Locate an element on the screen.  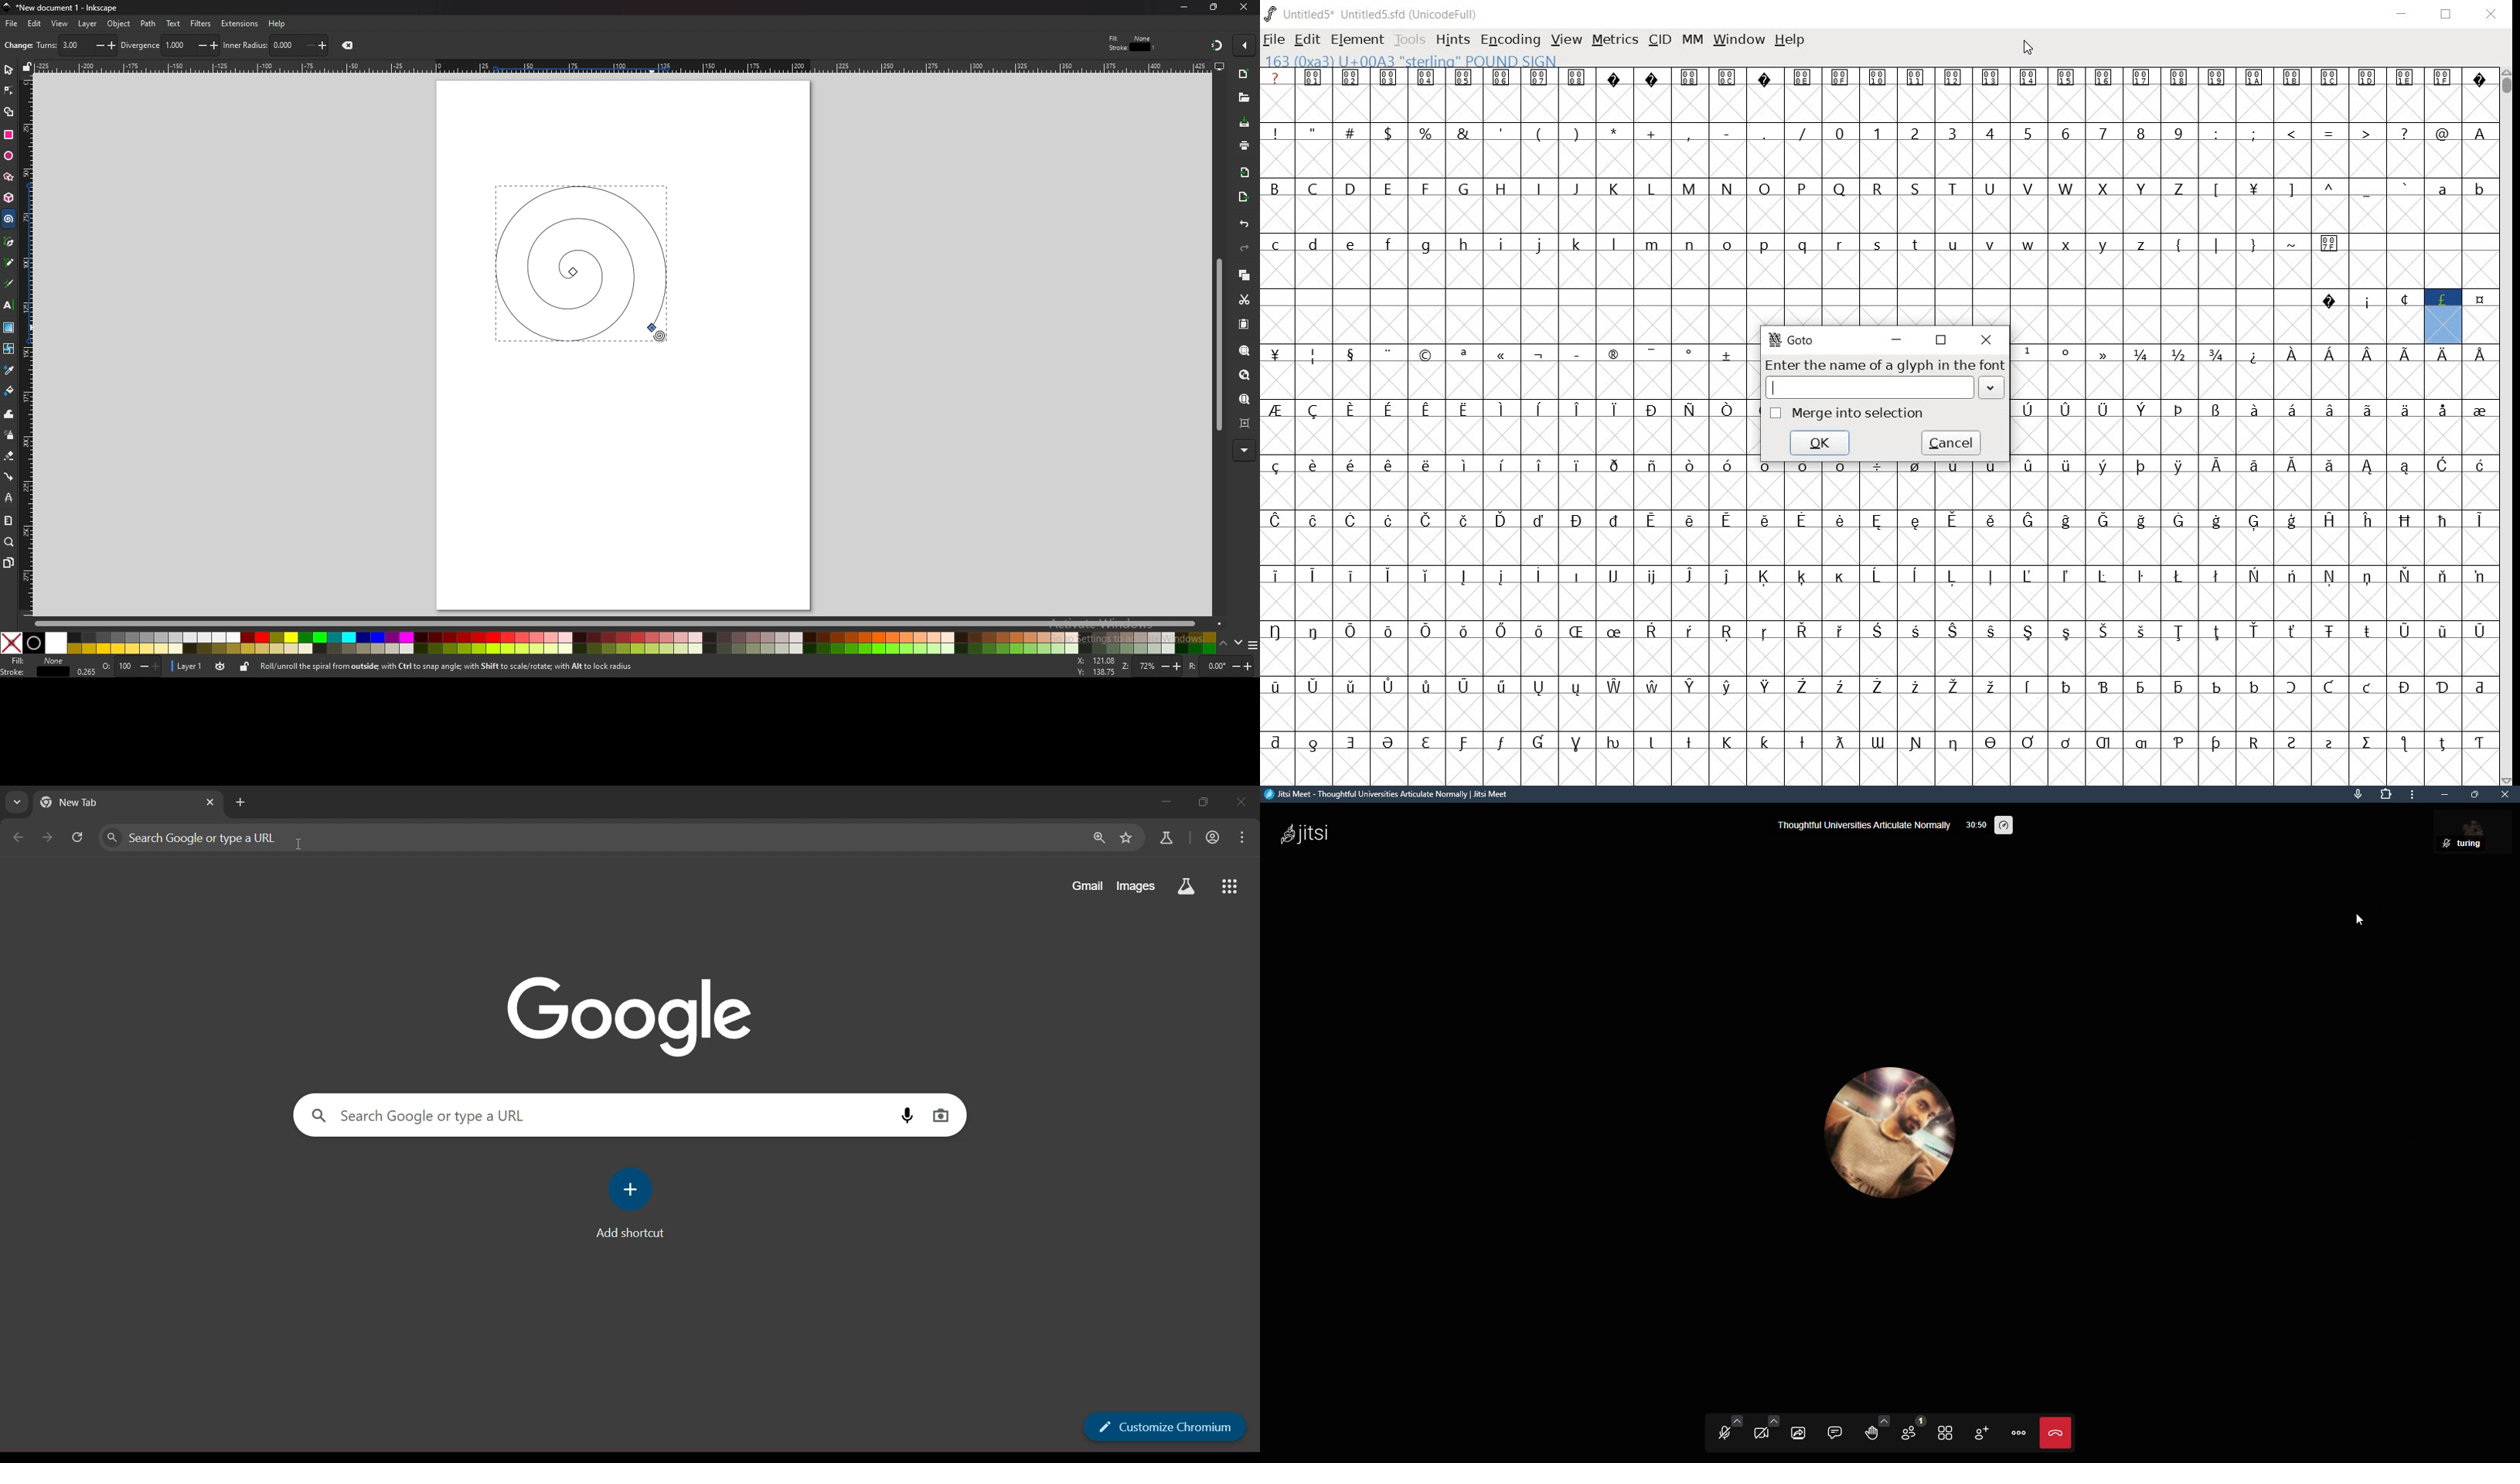
search labs is located at coordinates (16, 804).